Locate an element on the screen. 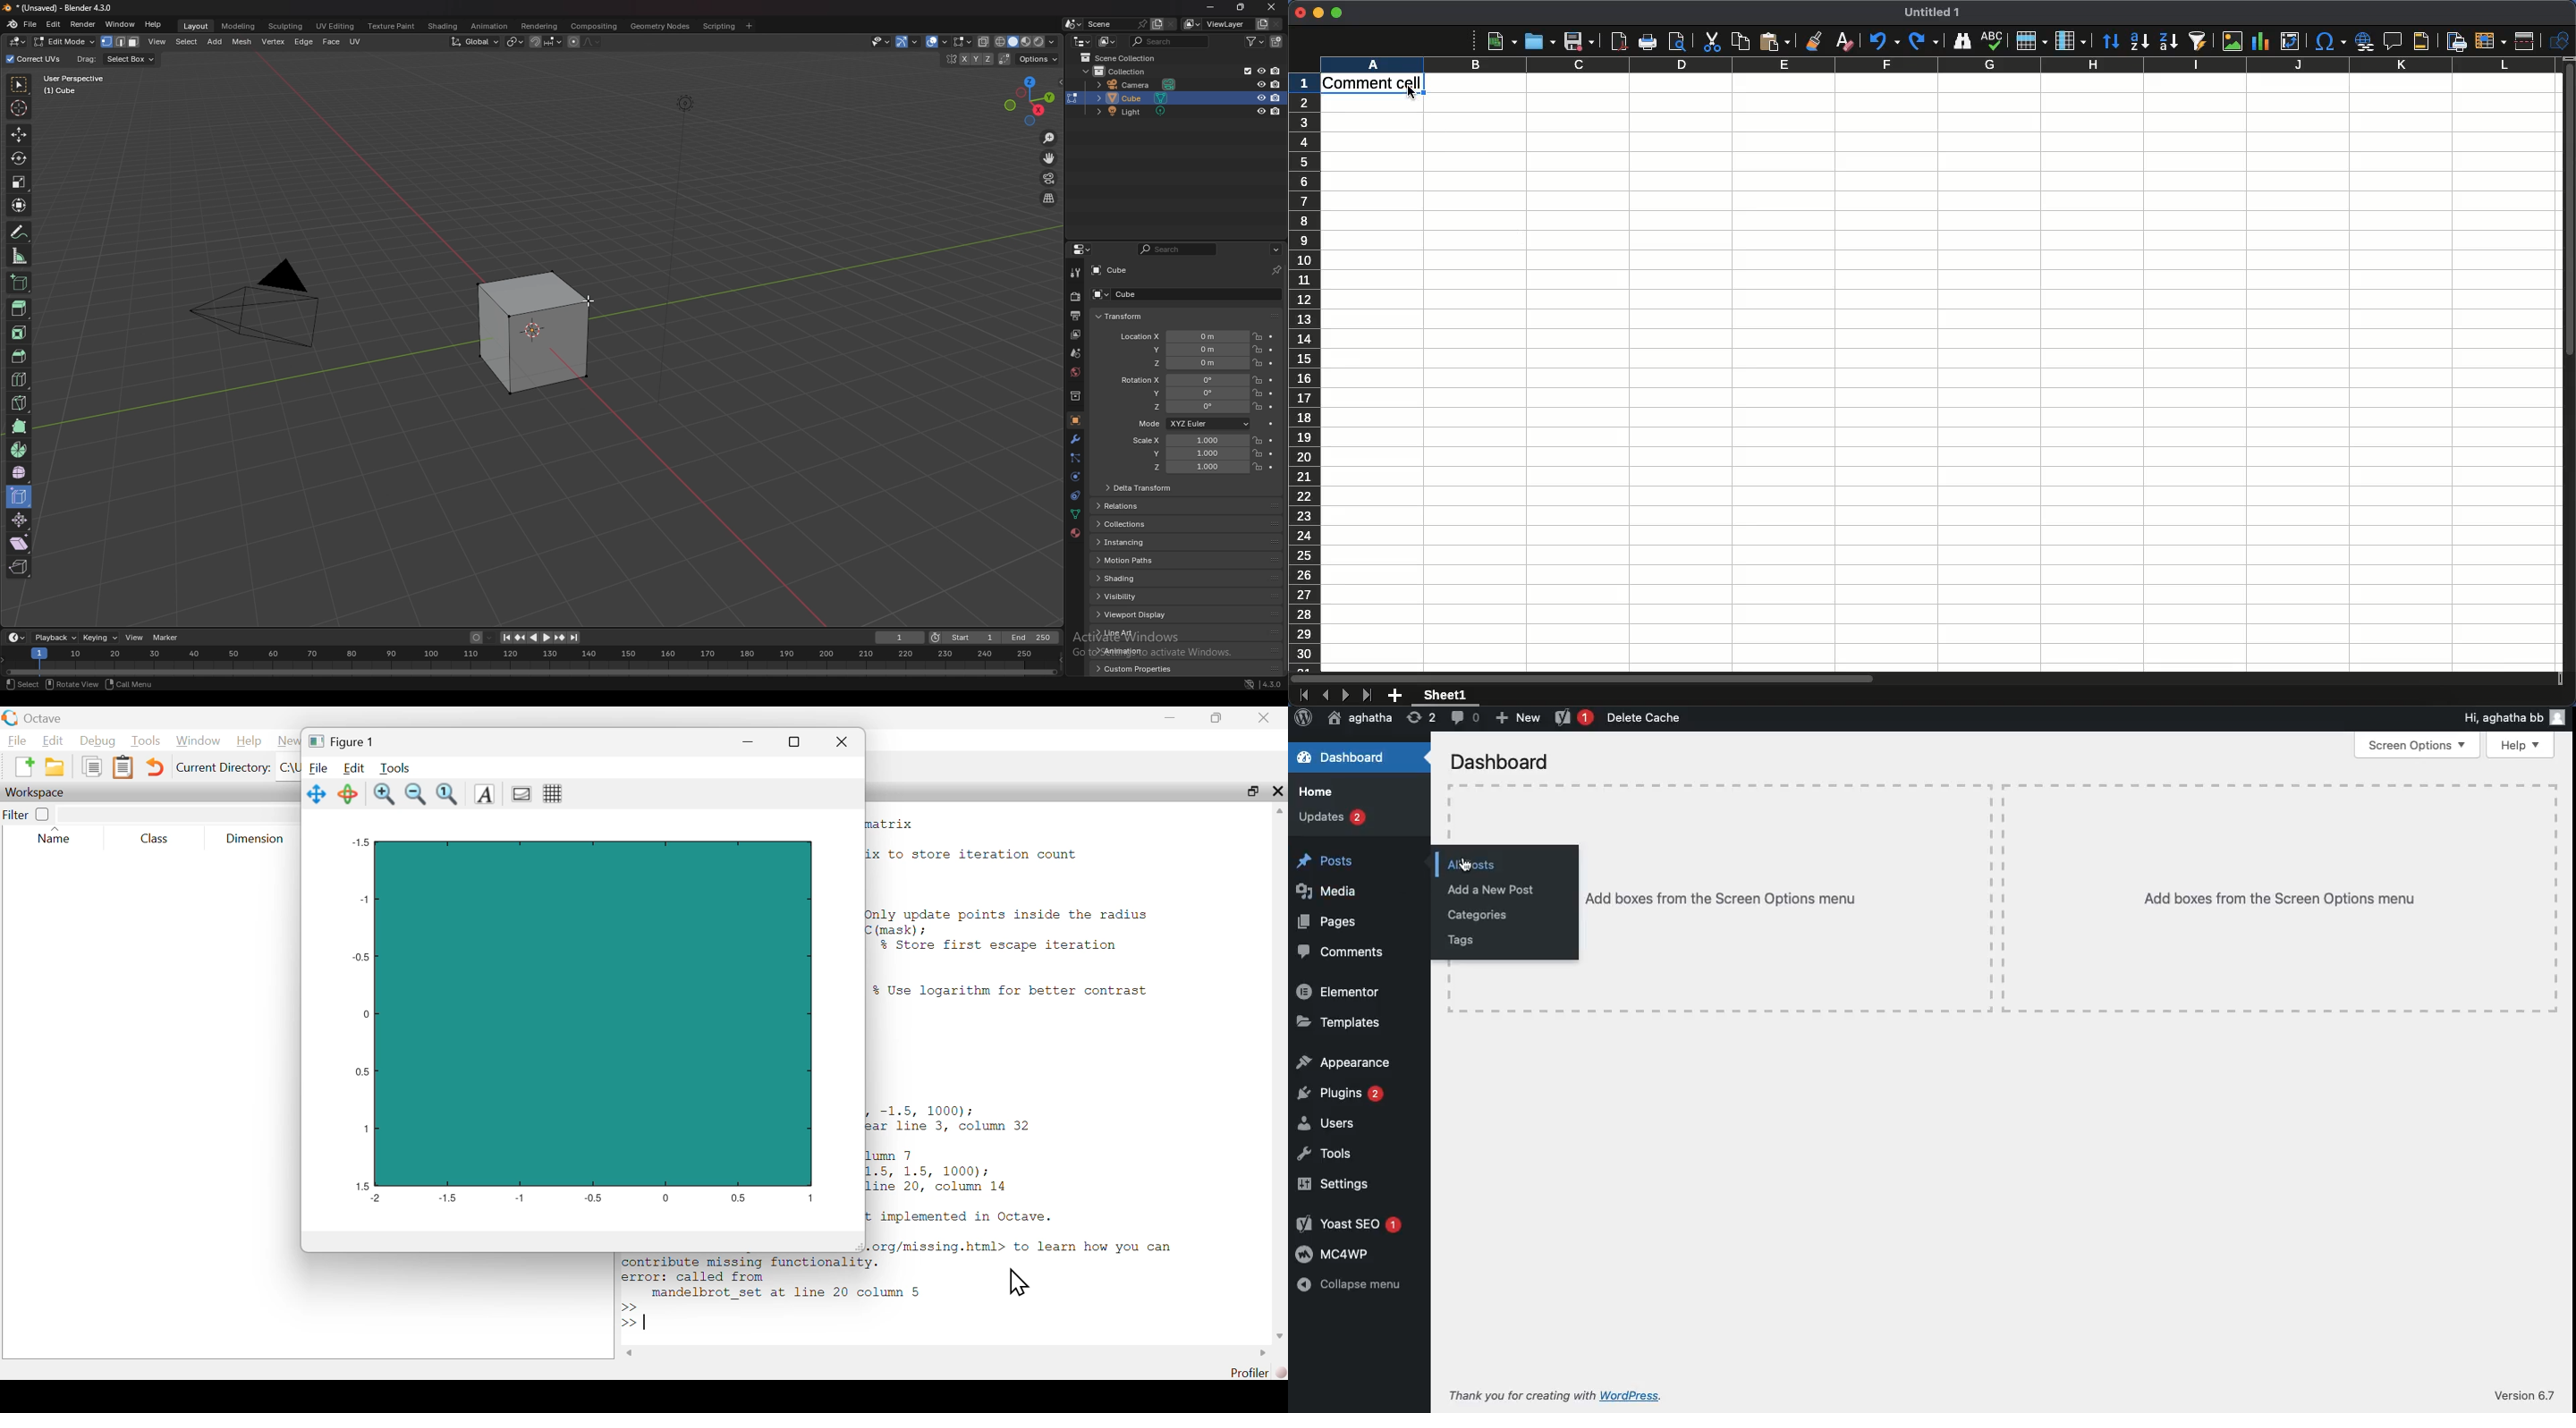 Image resolution: width=2576 pixels, height=1428 pixels. help is located at coordinates (153, 25).